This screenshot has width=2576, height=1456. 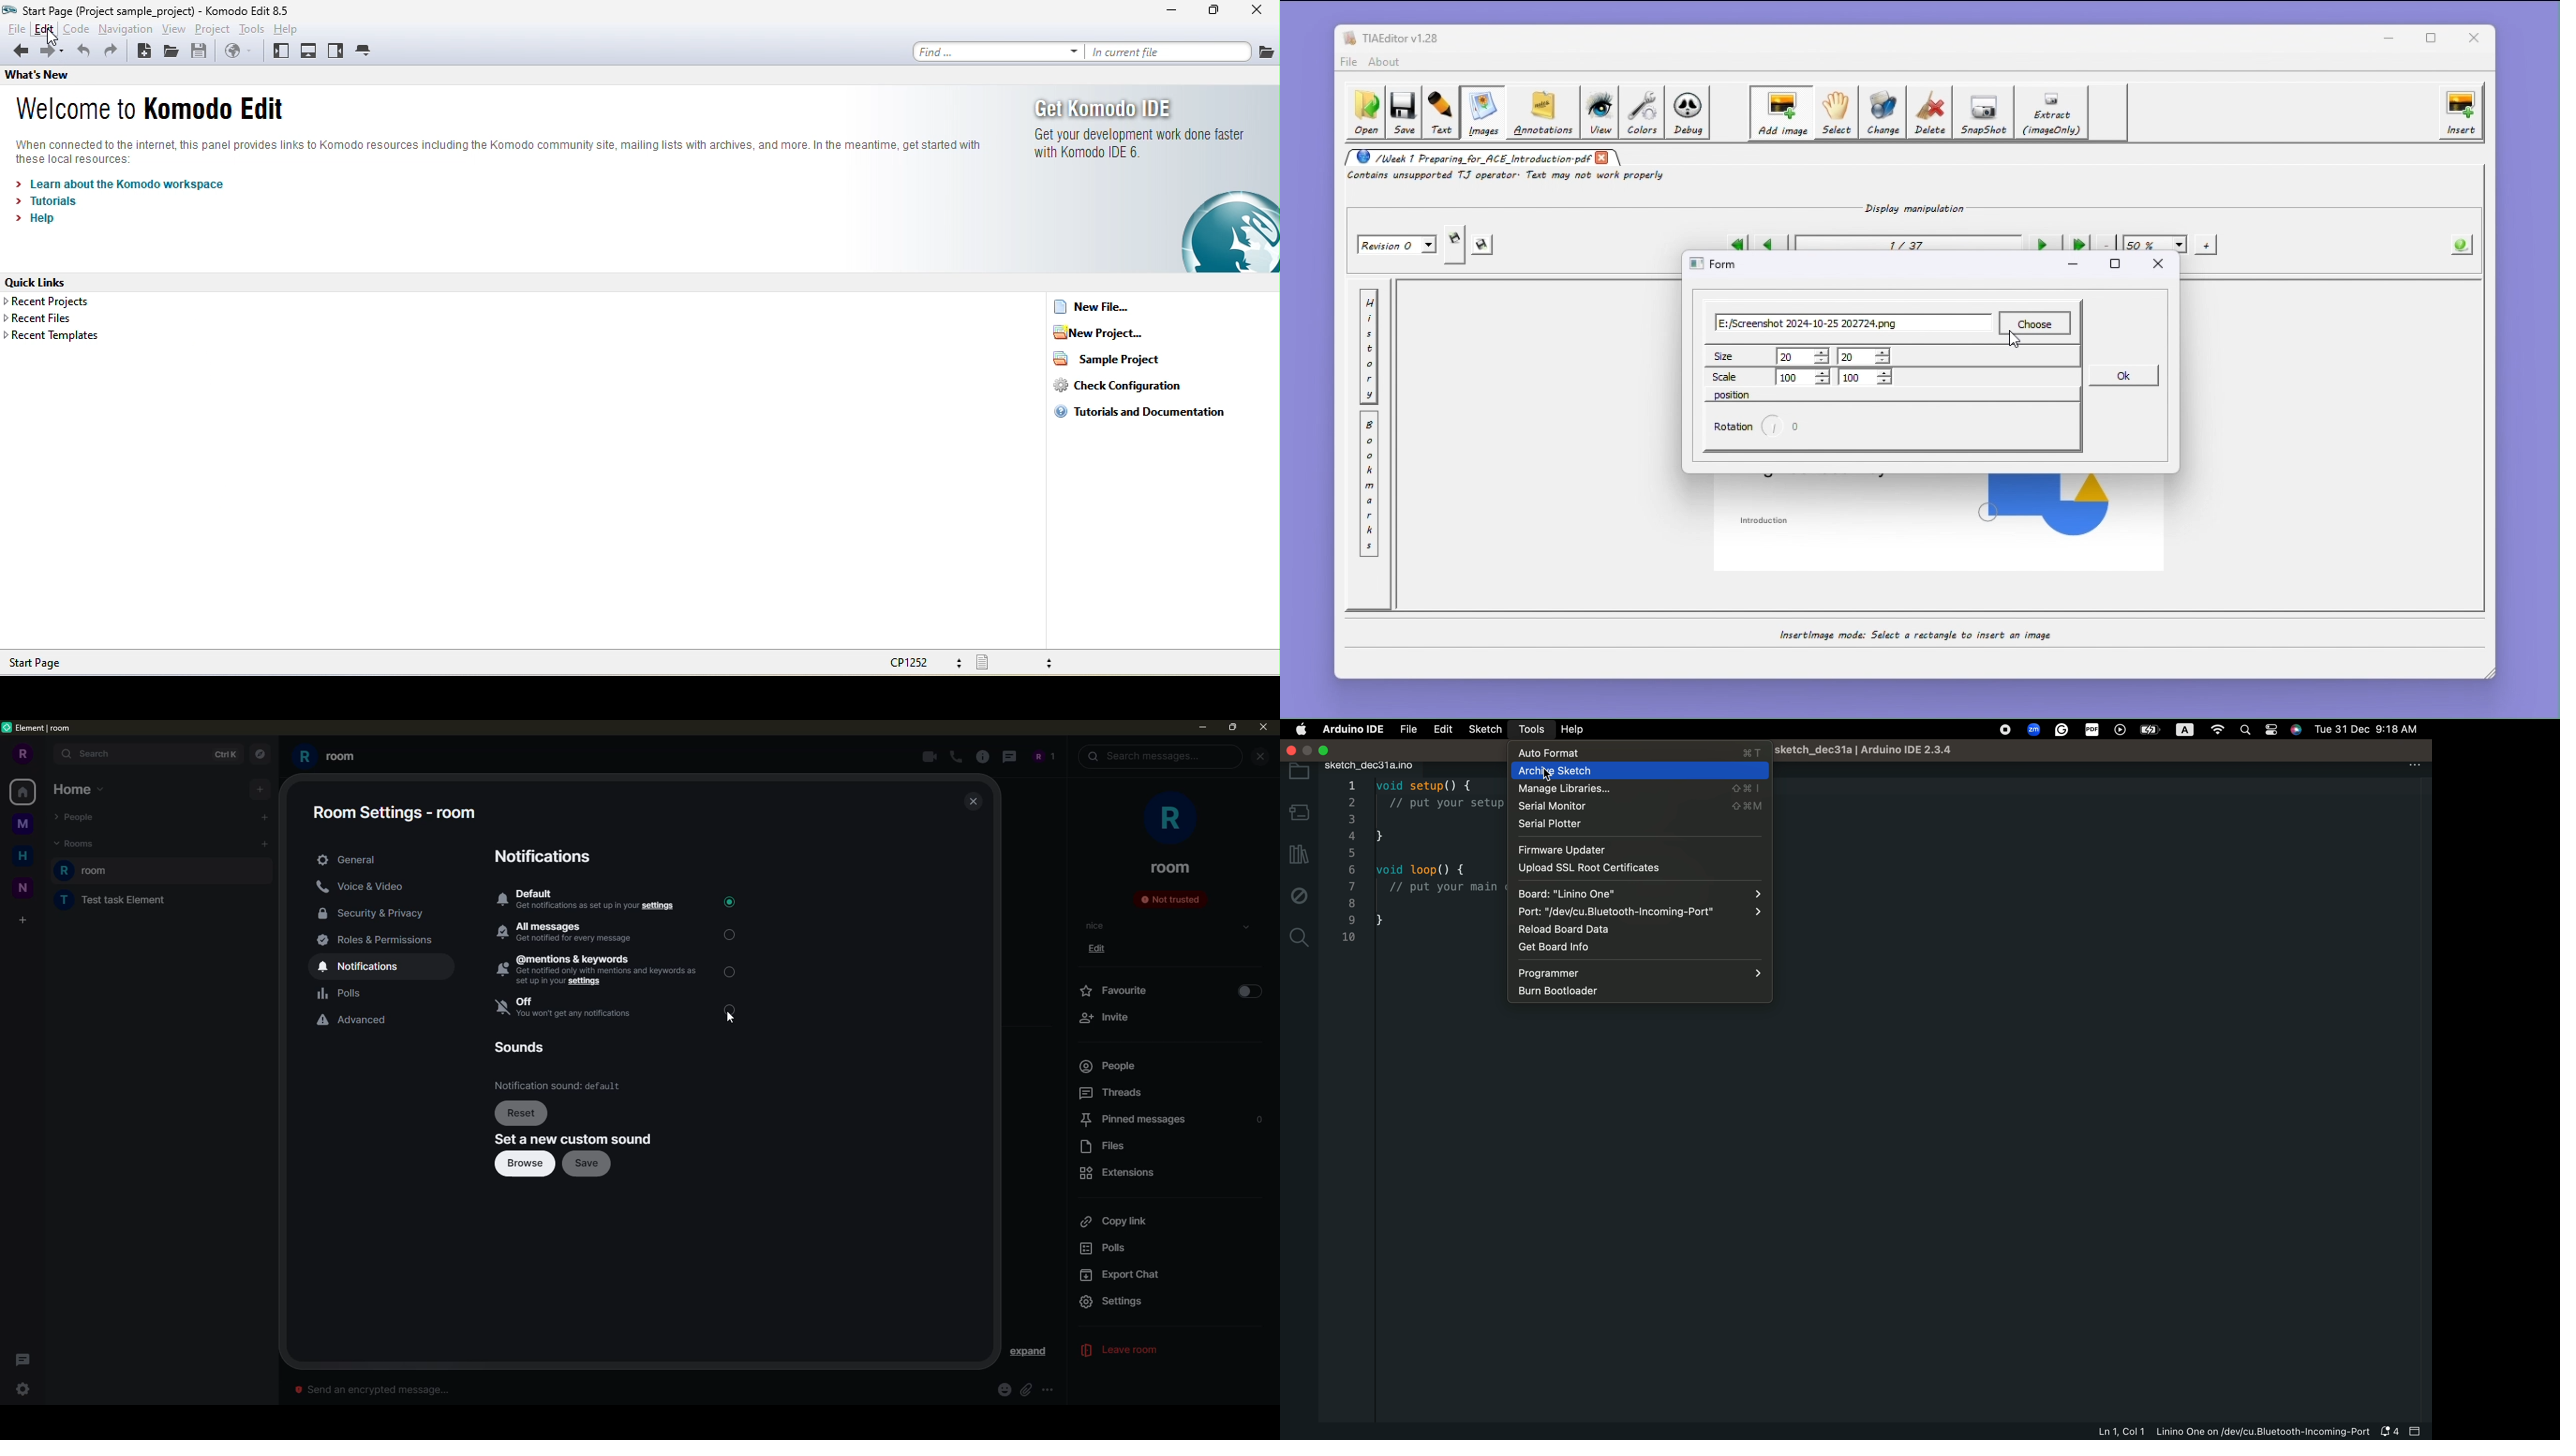 I want to click on file tab, so click(x=1375, y=765).